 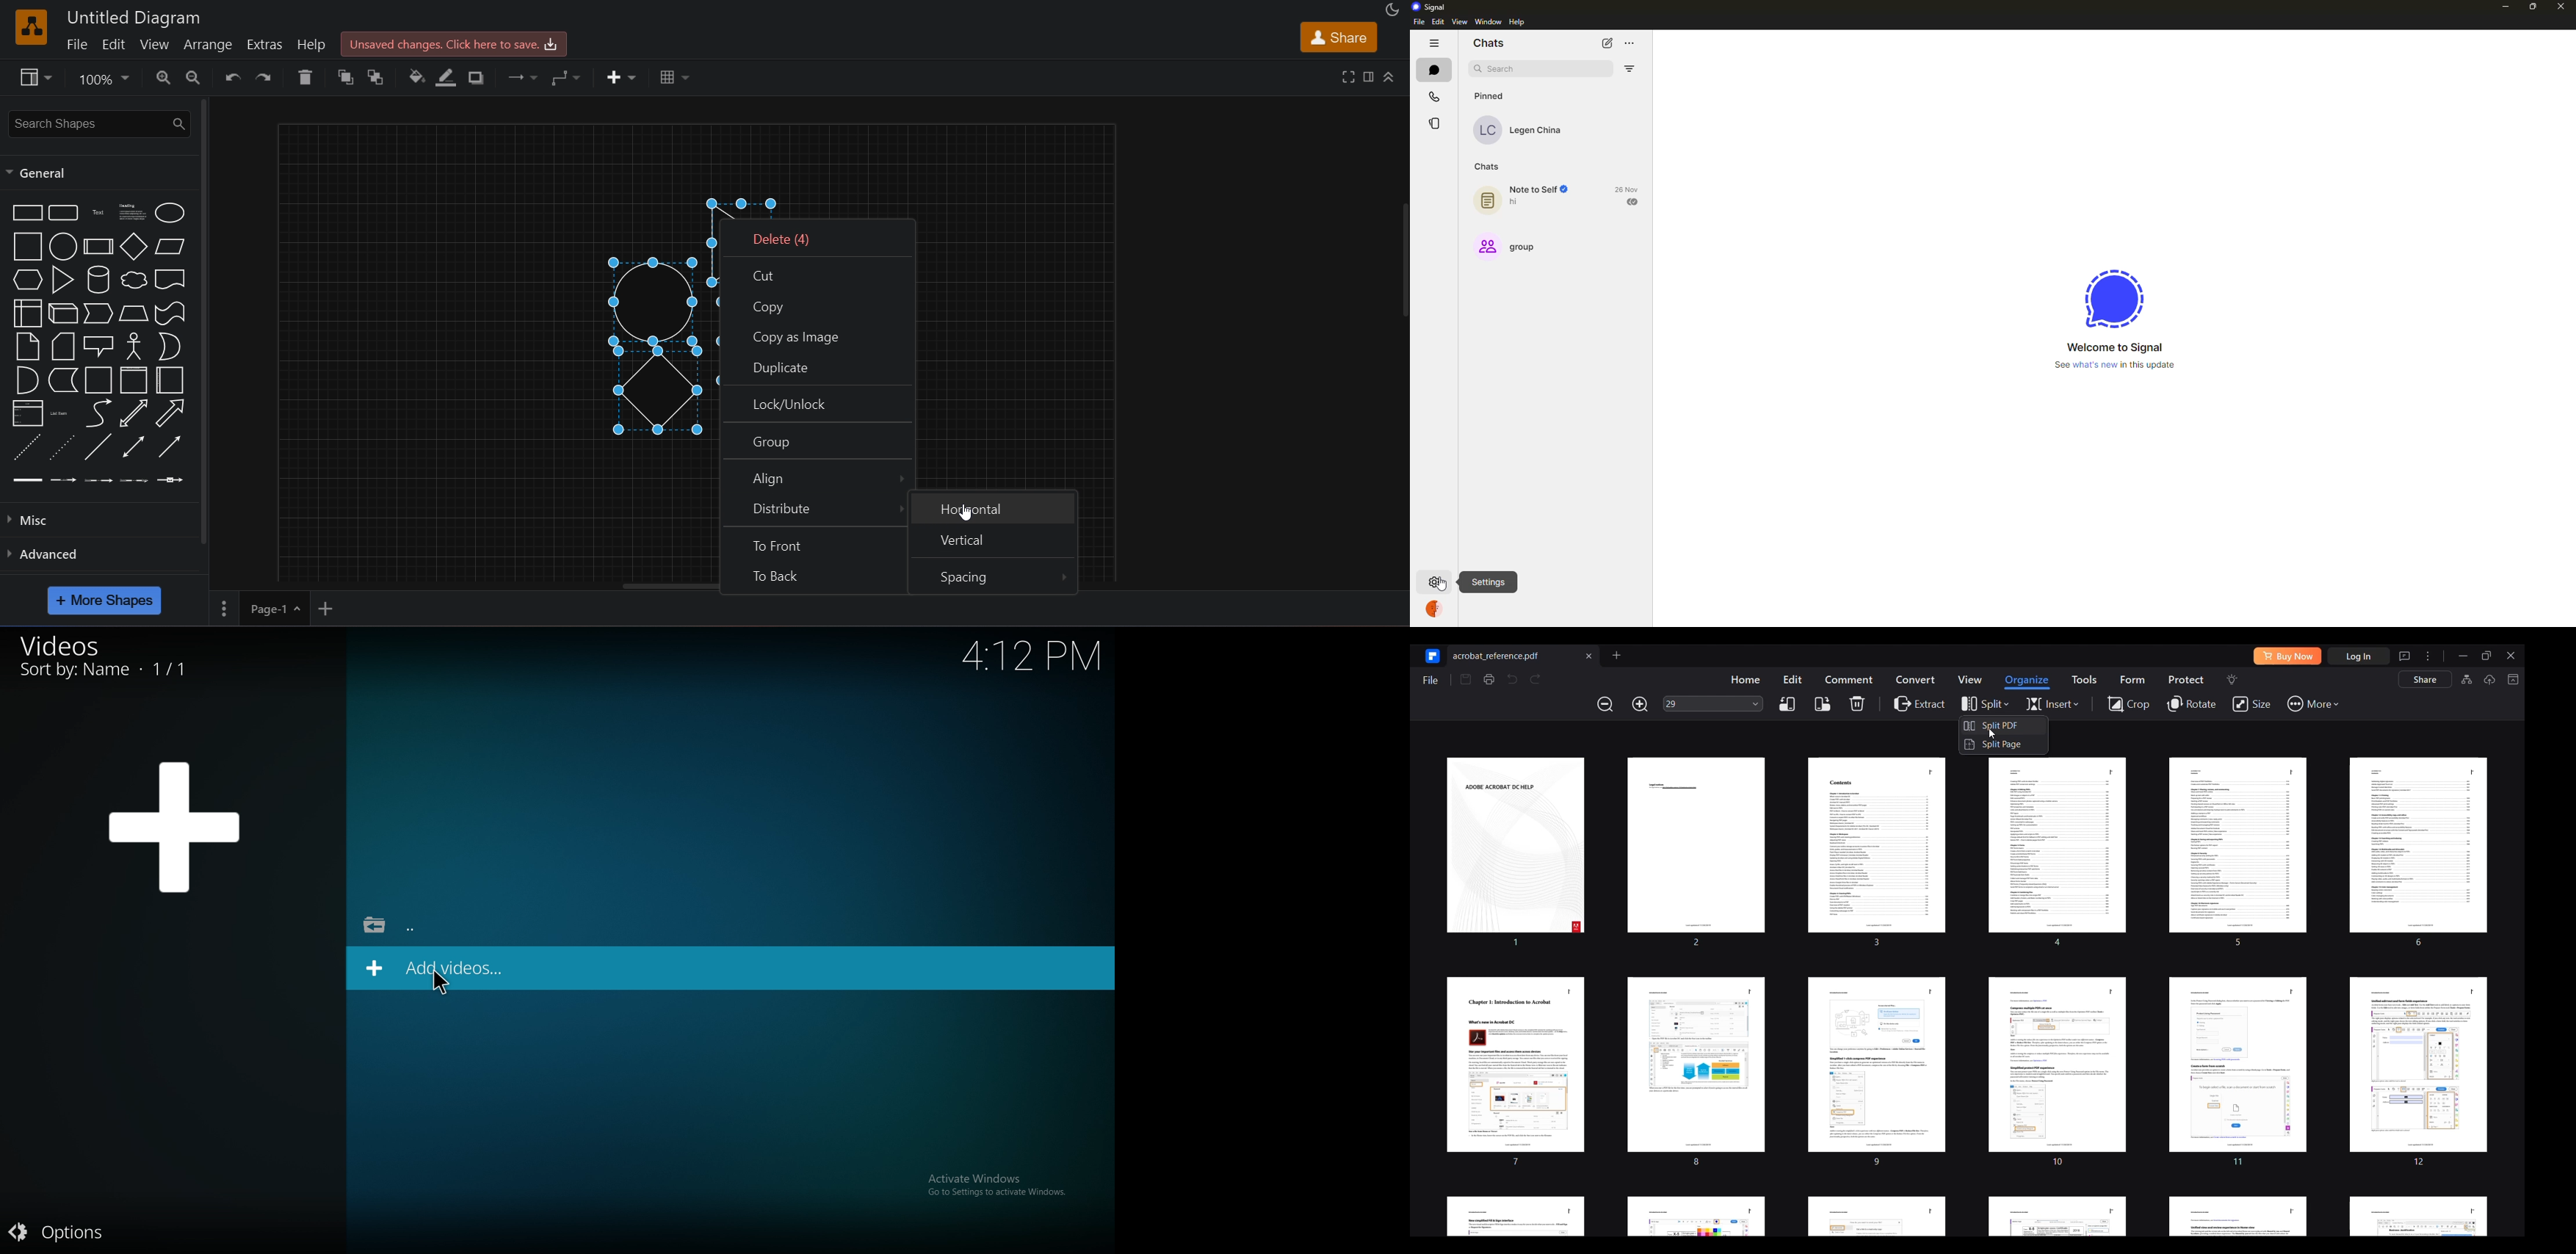 I want to click on group, so click(x=817, y=441).